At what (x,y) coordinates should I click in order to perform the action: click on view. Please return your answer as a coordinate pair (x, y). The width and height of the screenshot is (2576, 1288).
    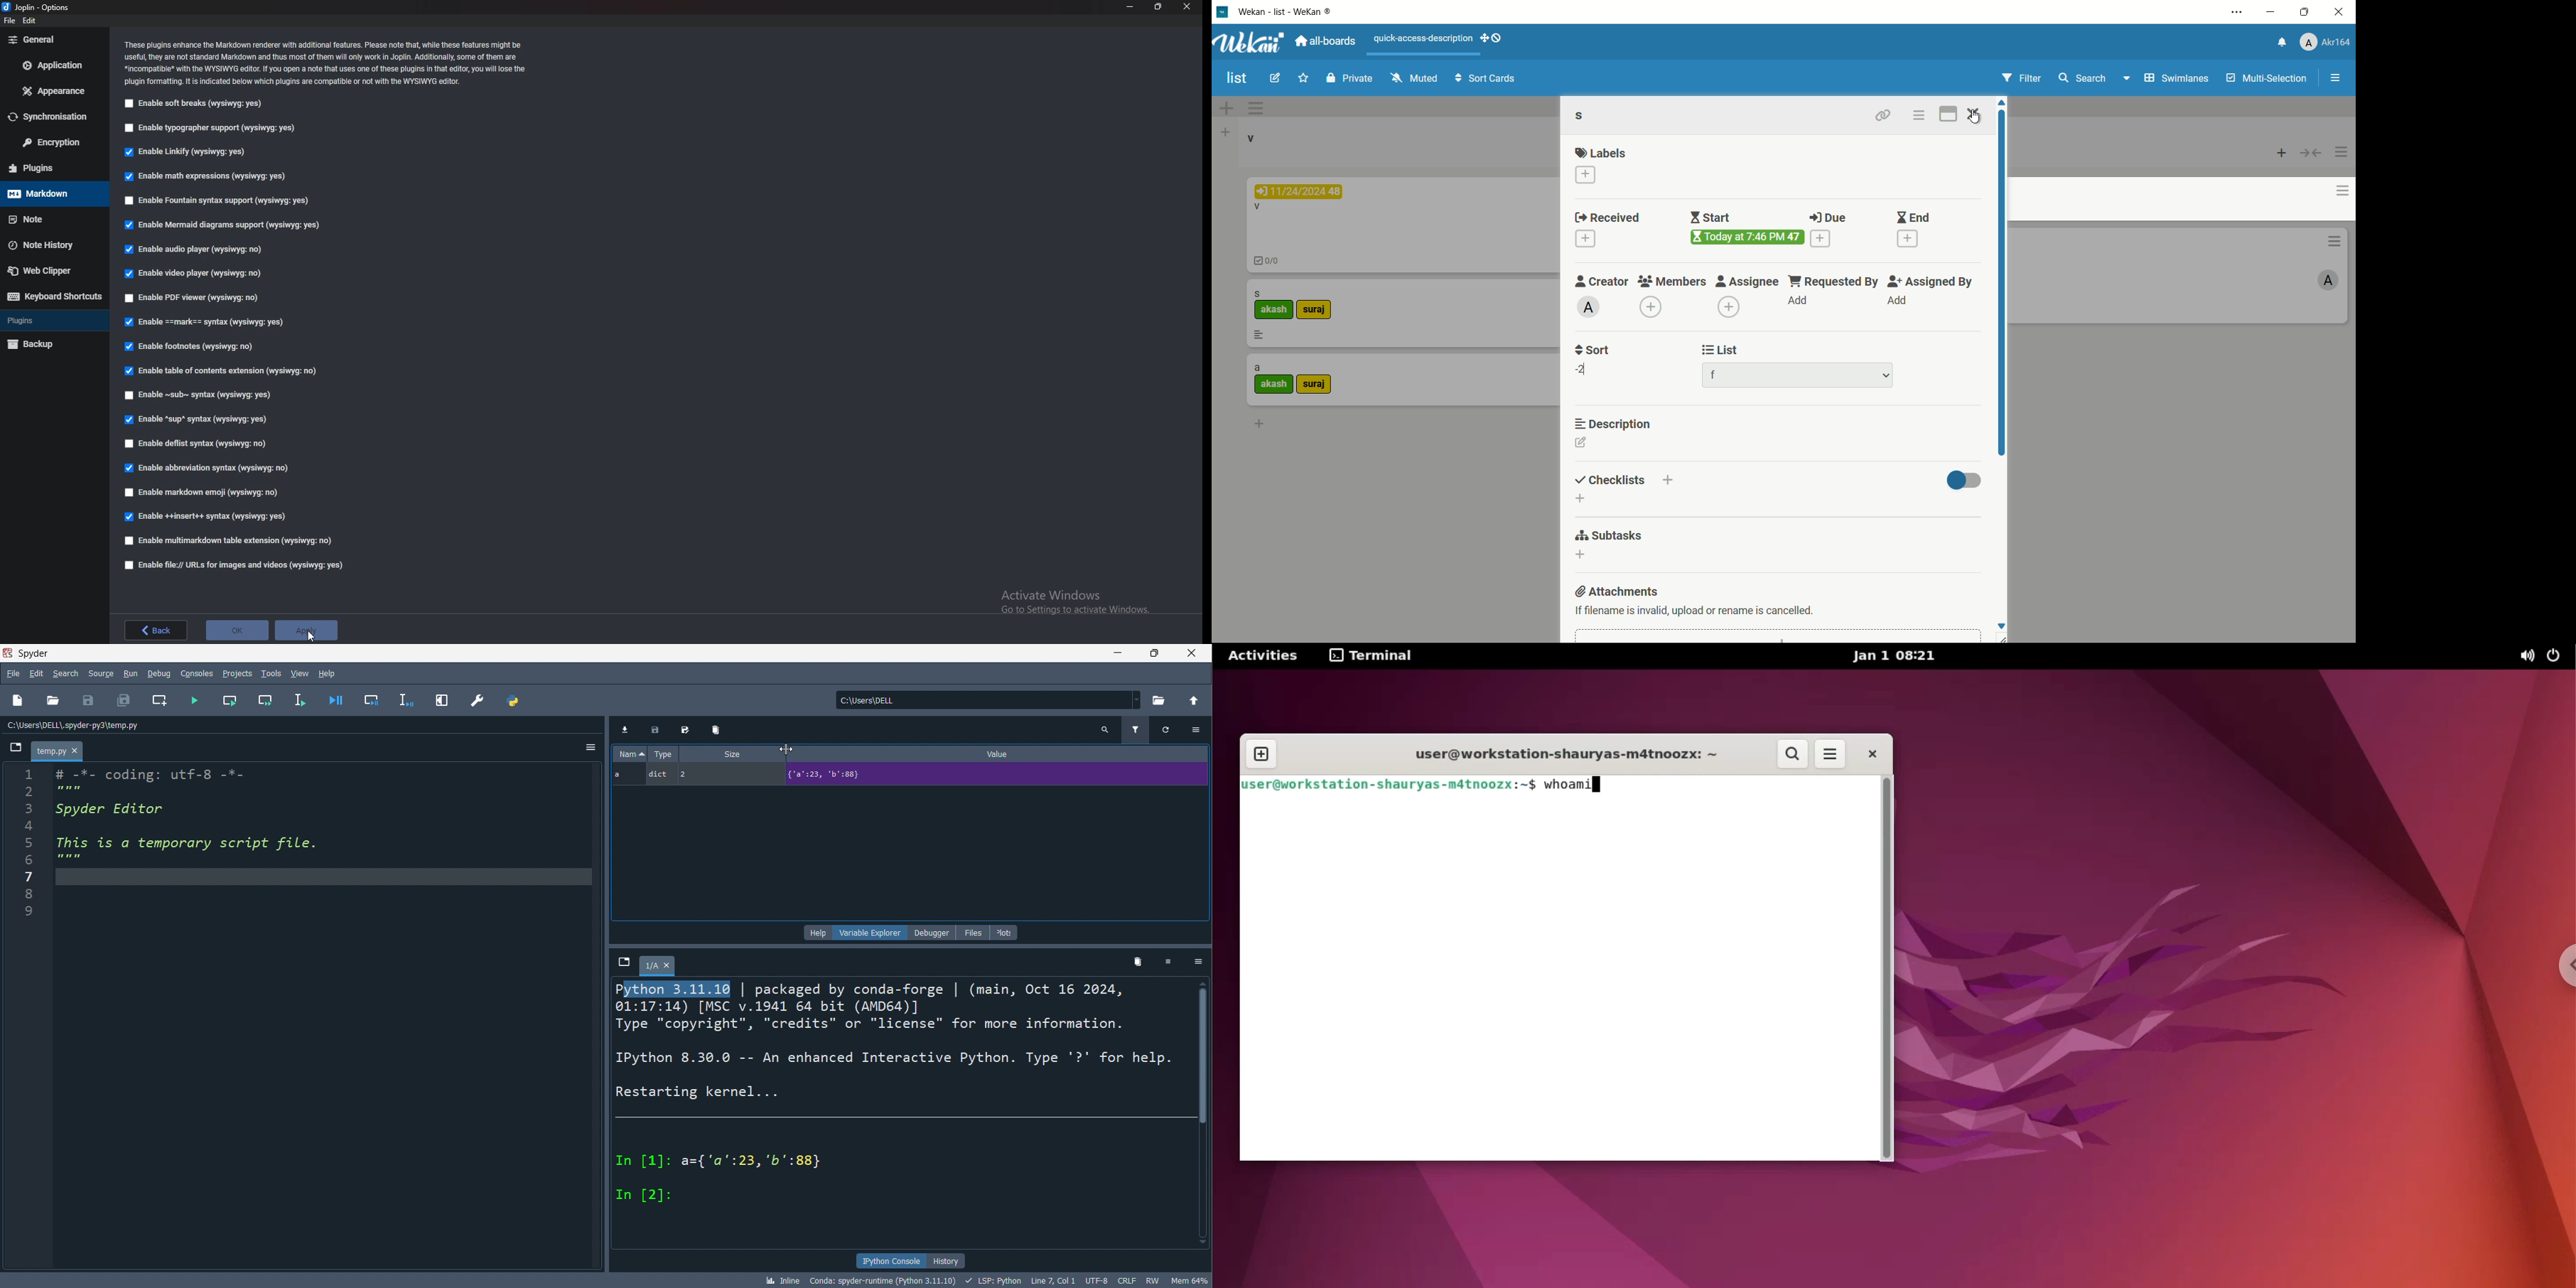
    Looking at the image, I should click on (299, 672).